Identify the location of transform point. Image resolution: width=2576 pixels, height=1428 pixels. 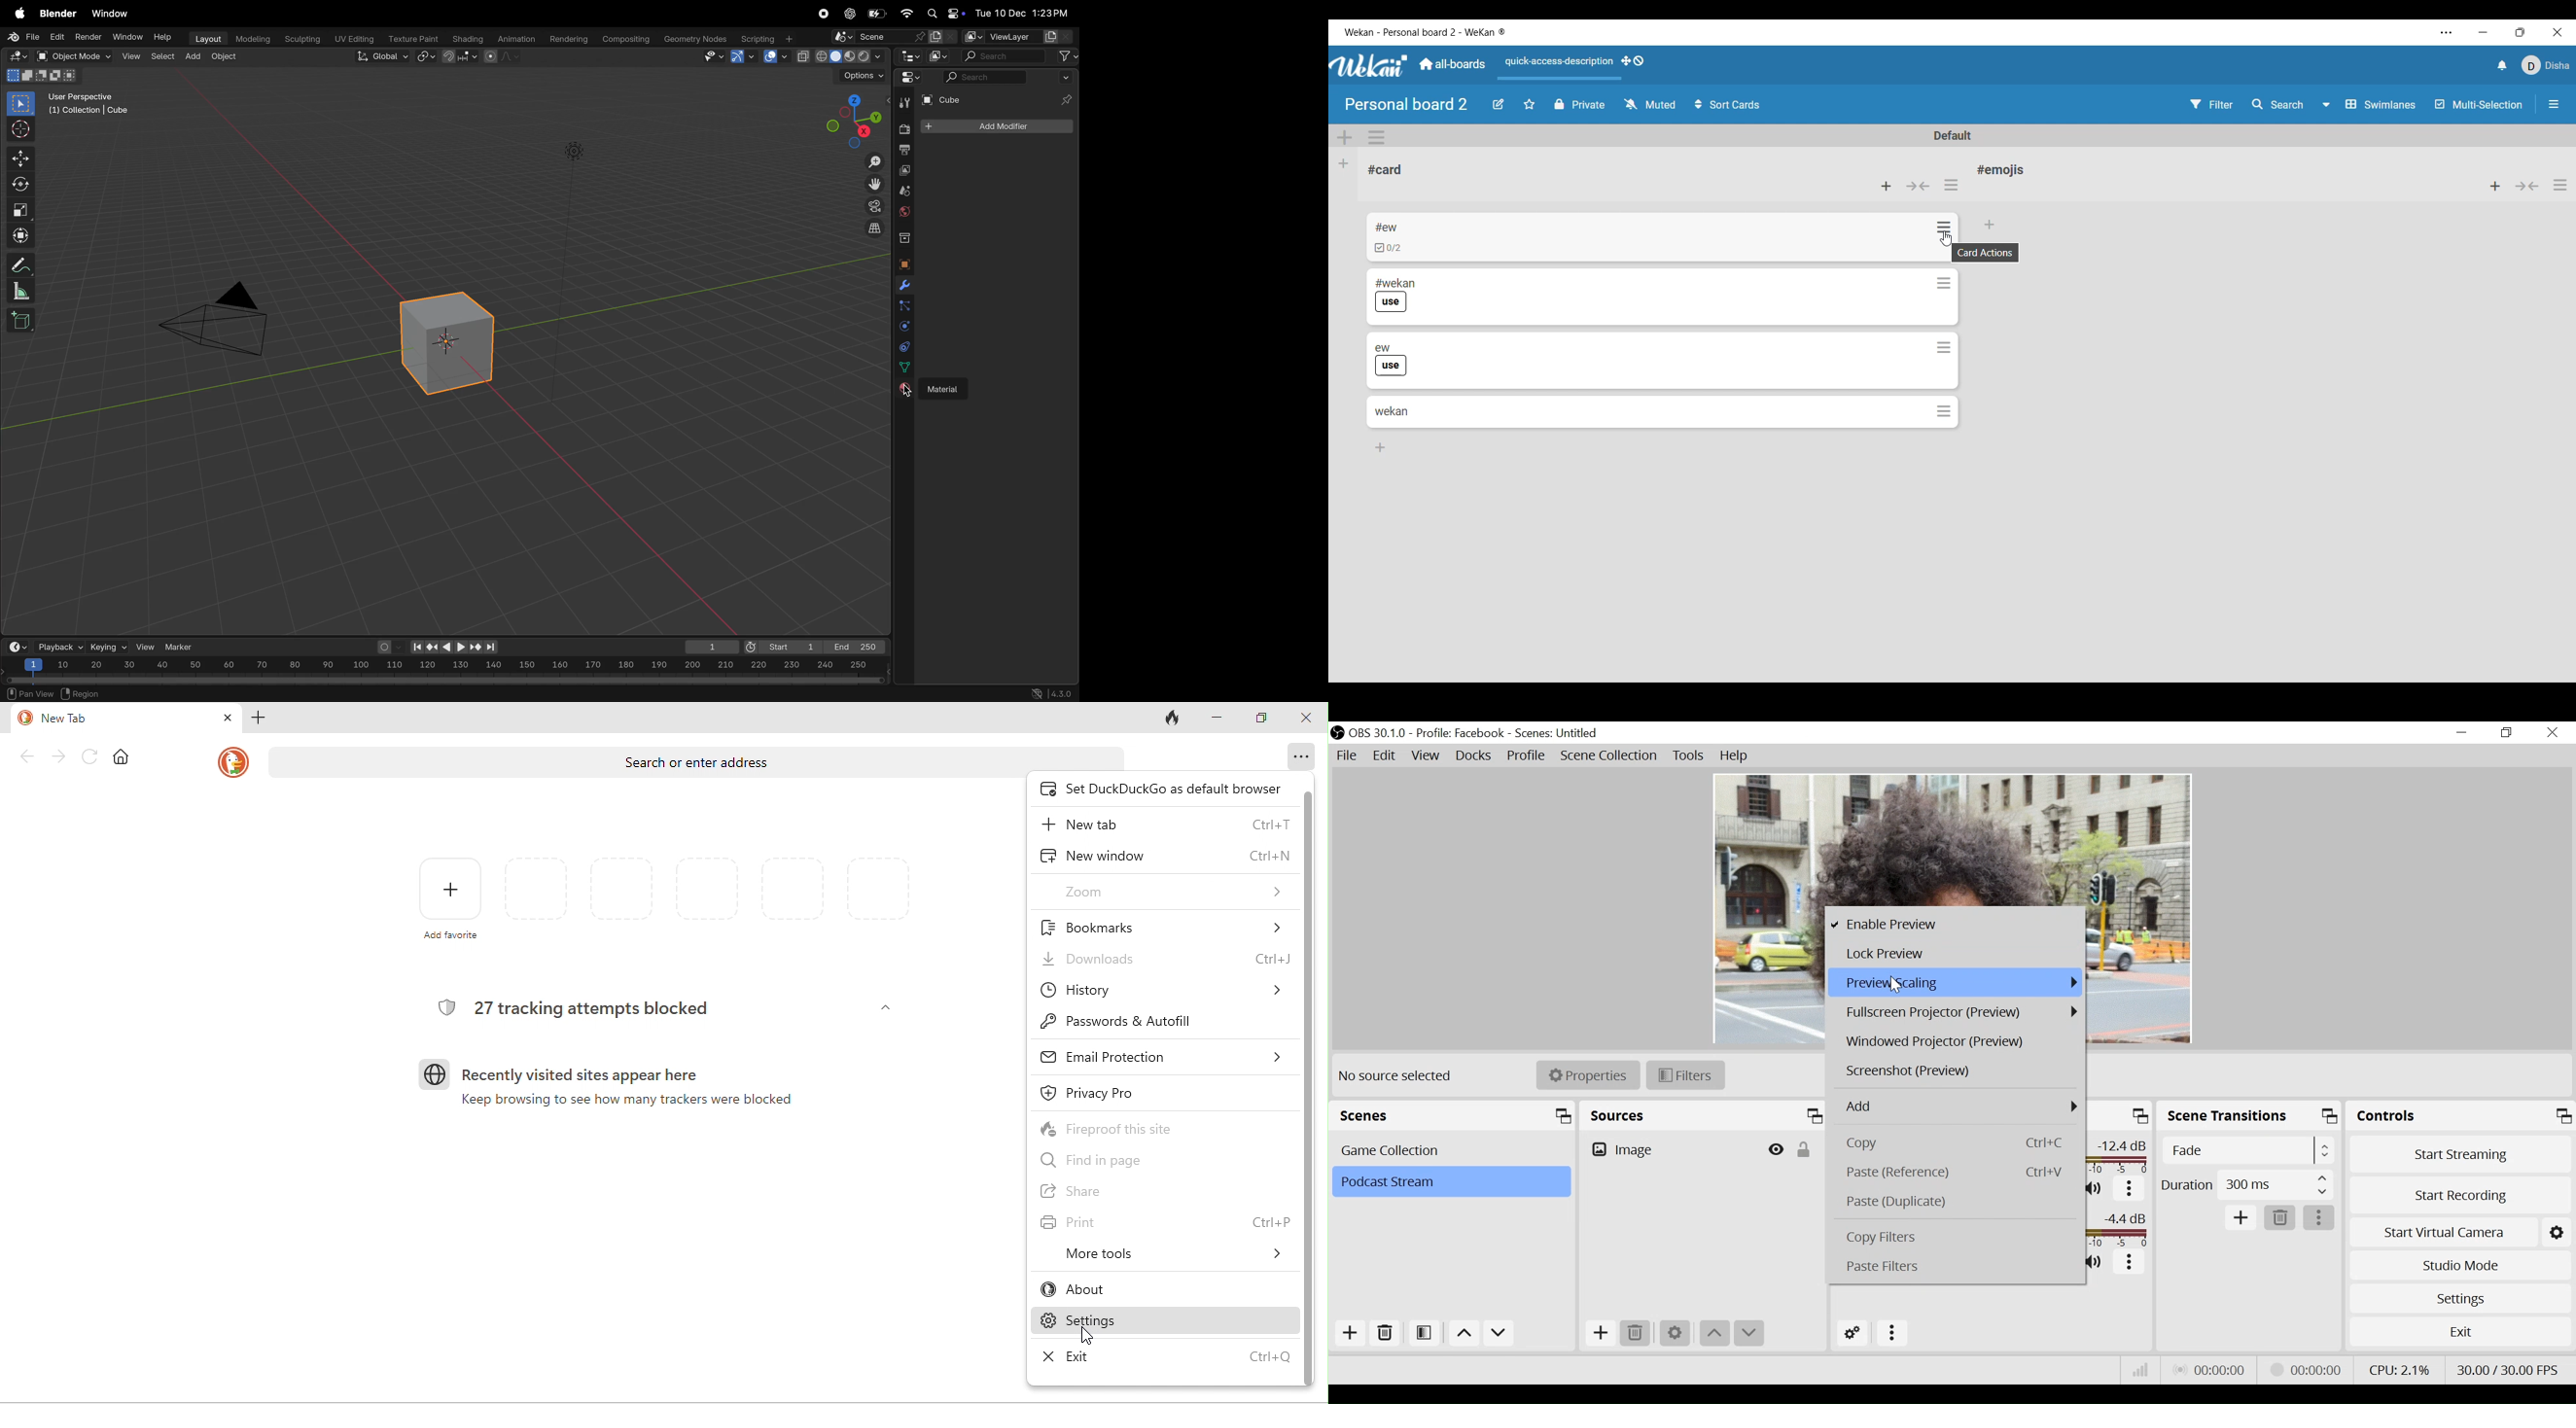
(461, 57).